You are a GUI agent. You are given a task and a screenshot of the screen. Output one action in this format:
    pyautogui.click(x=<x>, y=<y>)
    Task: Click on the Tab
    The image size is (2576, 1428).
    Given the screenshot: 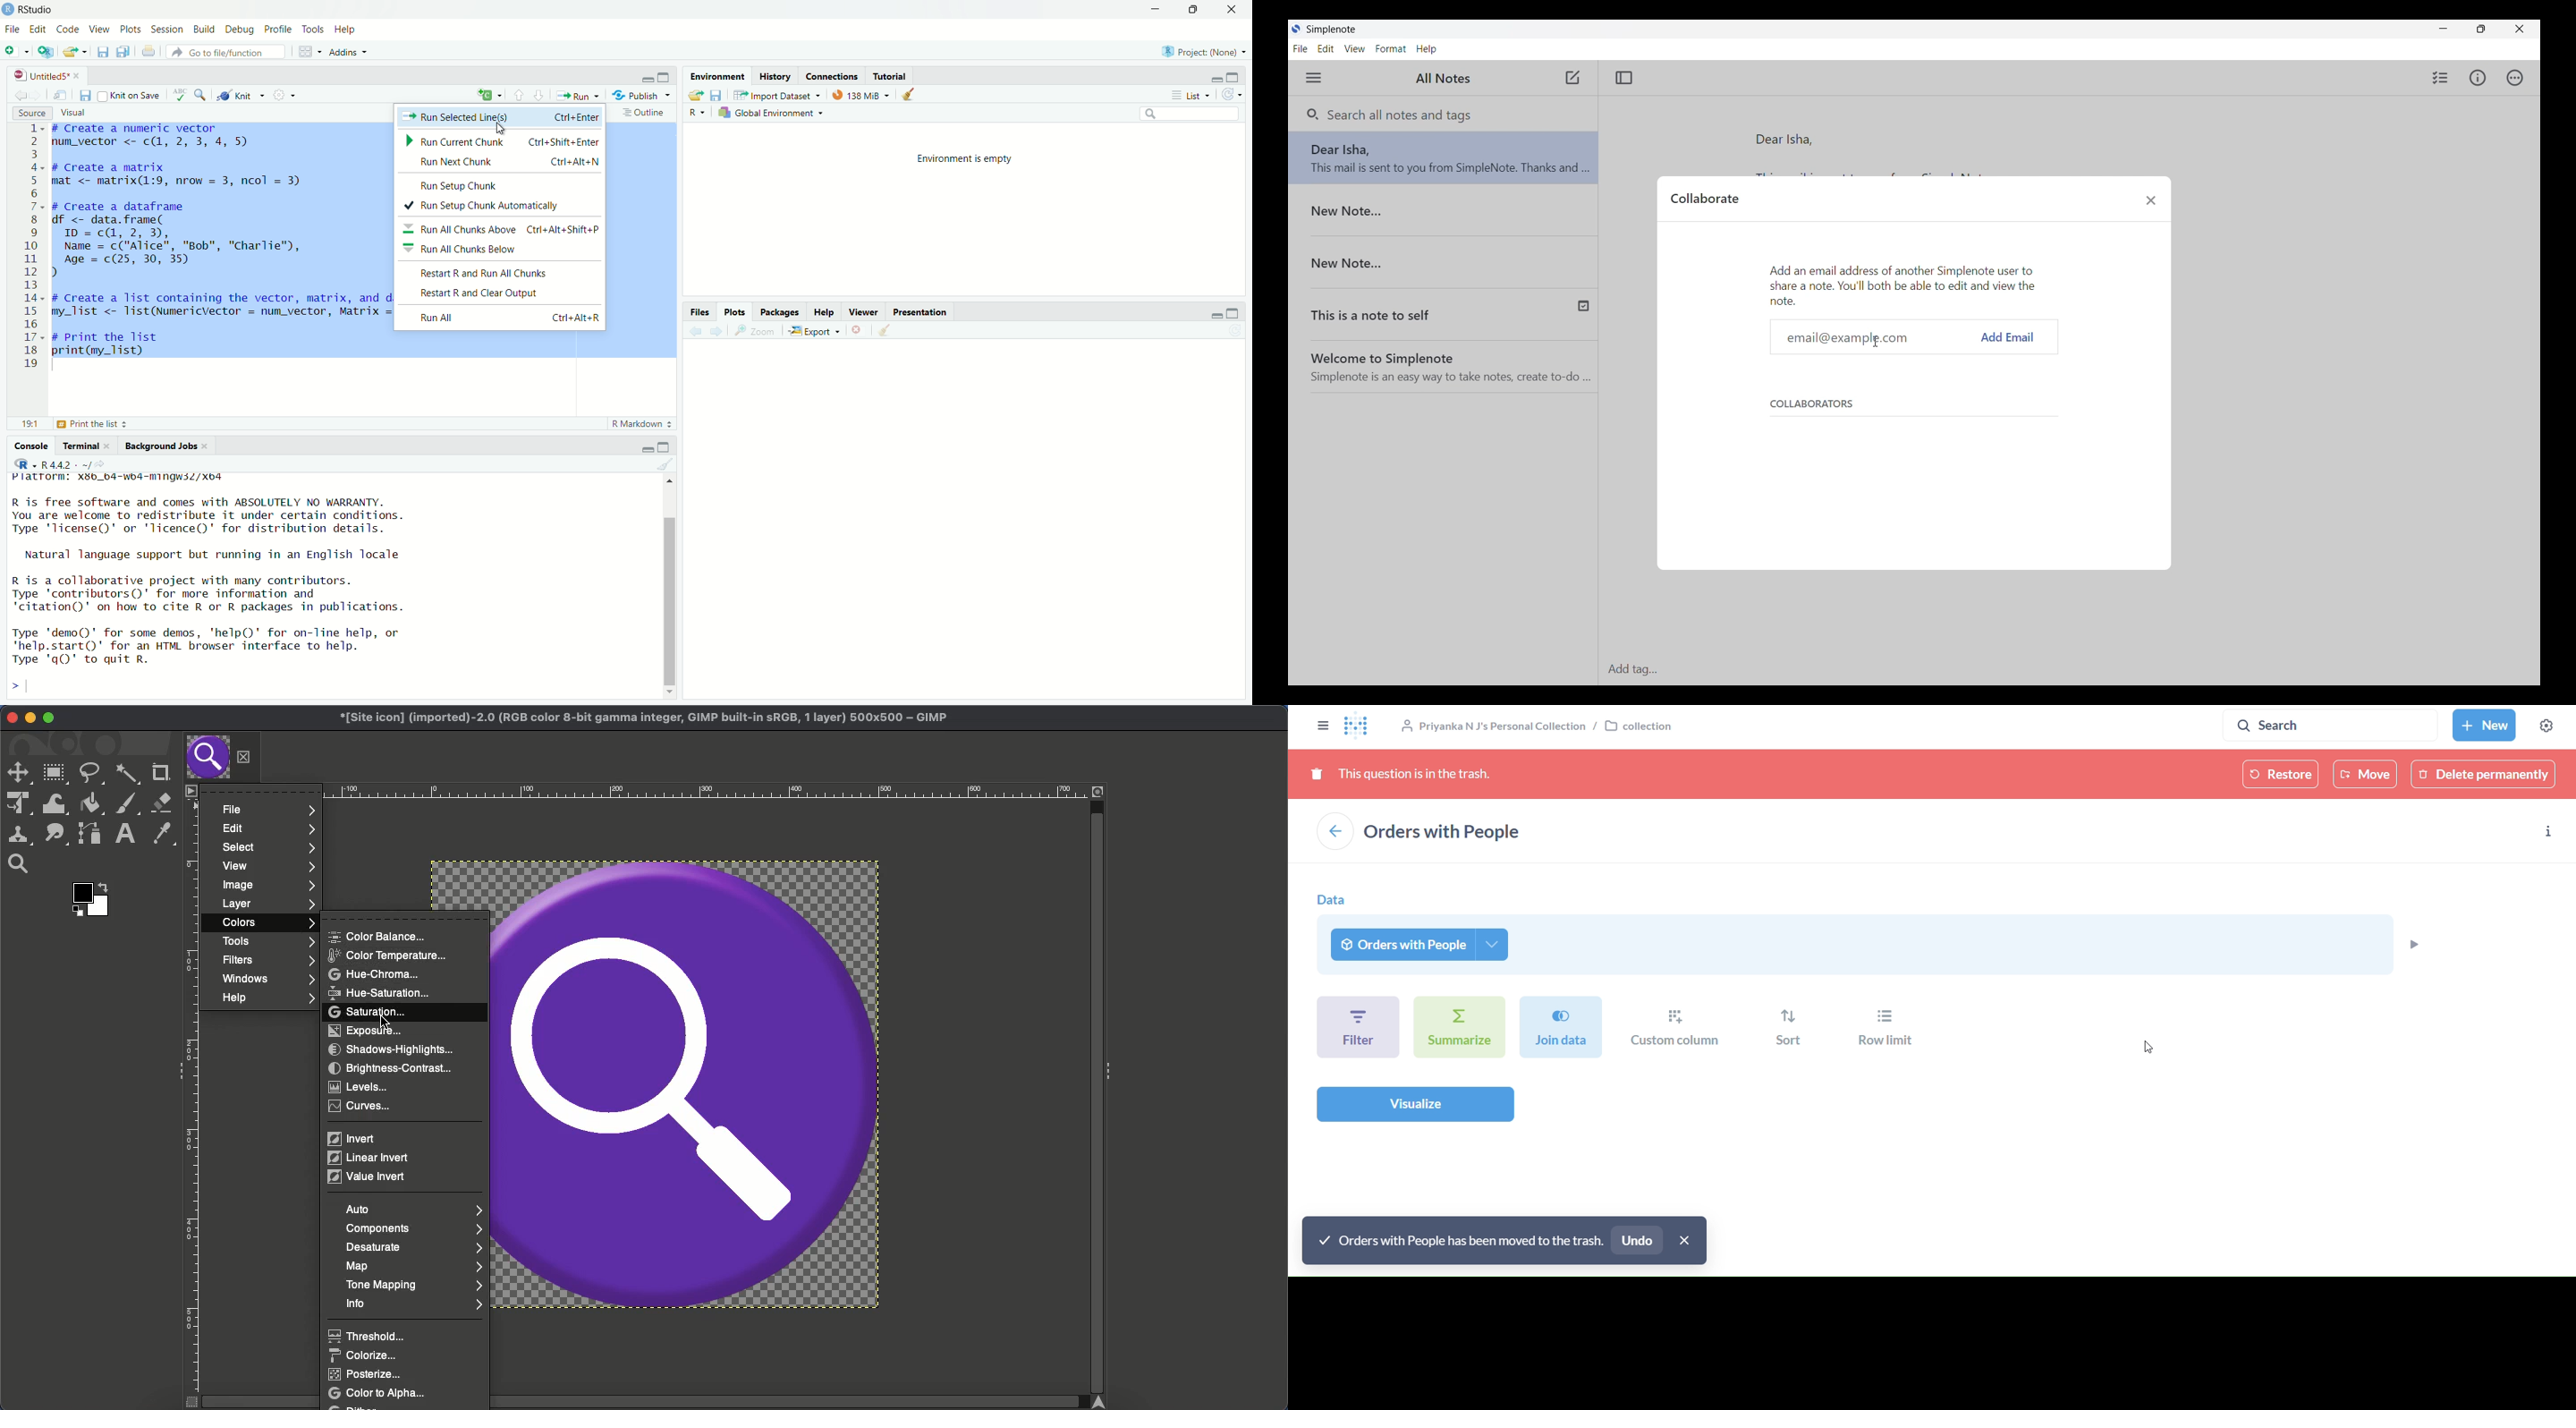 What is the action you would take?
    pyautogui.click(x=222, y=758)
    